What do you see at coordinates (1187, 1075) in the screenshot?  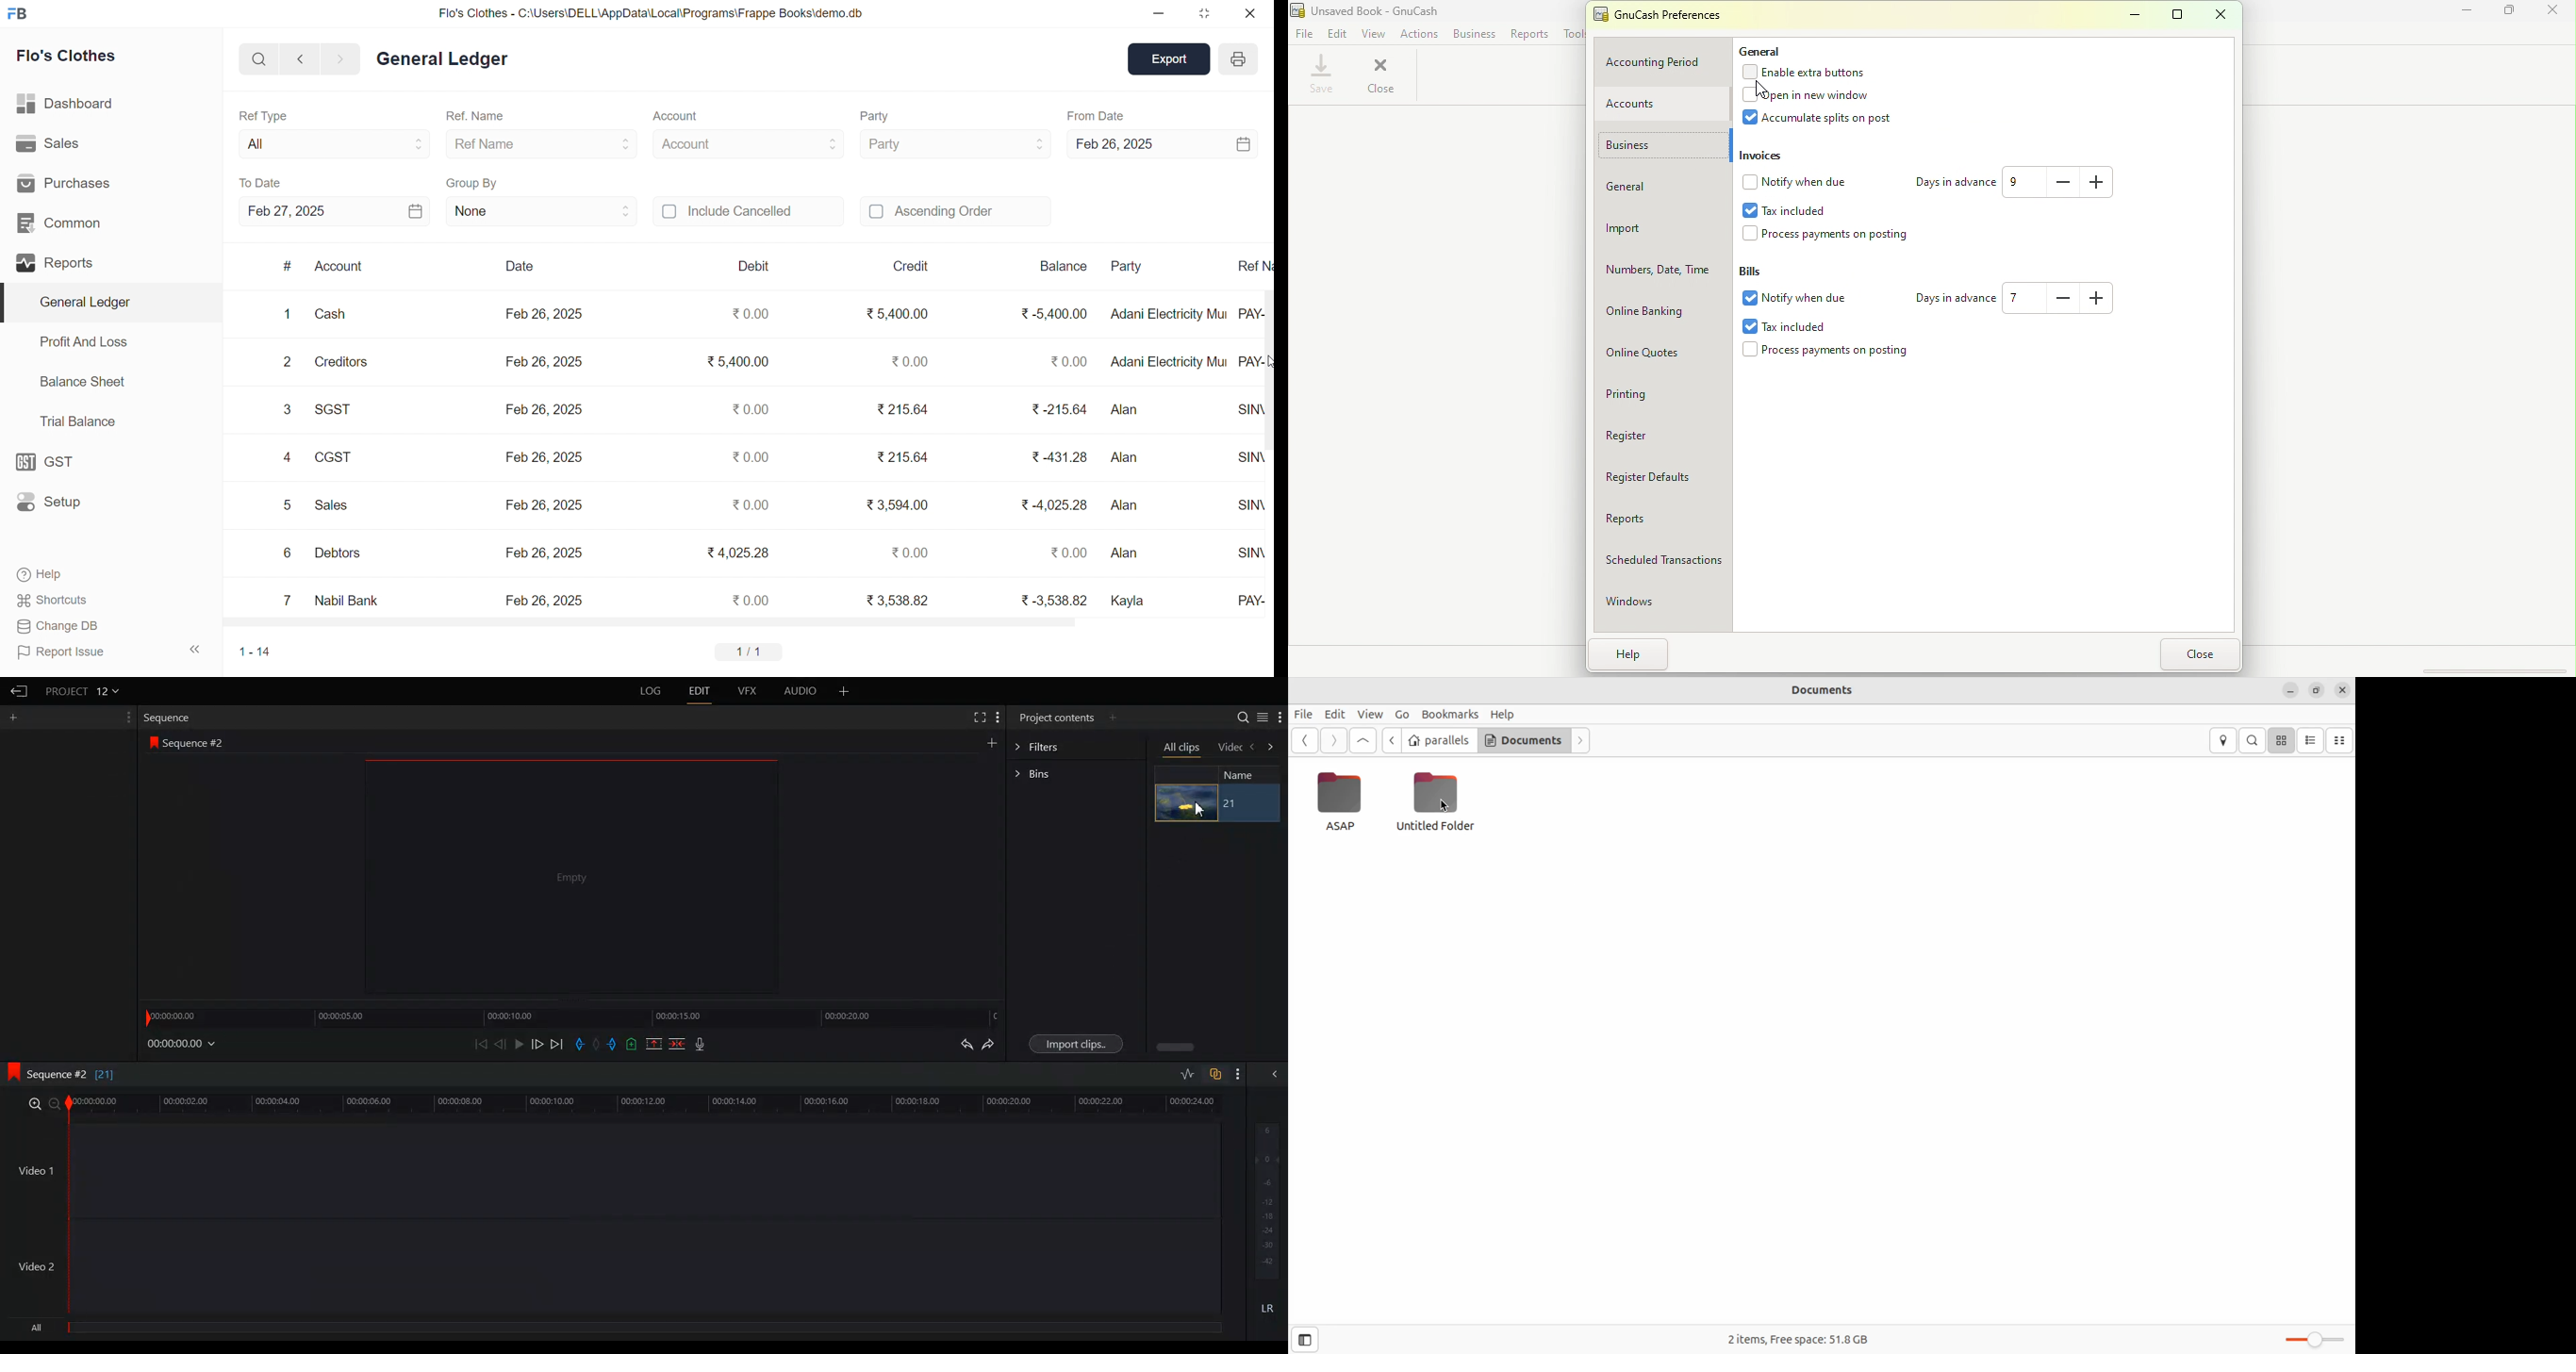 I see `Toggle Audio level editing` at bounding box center [1187, 1075].